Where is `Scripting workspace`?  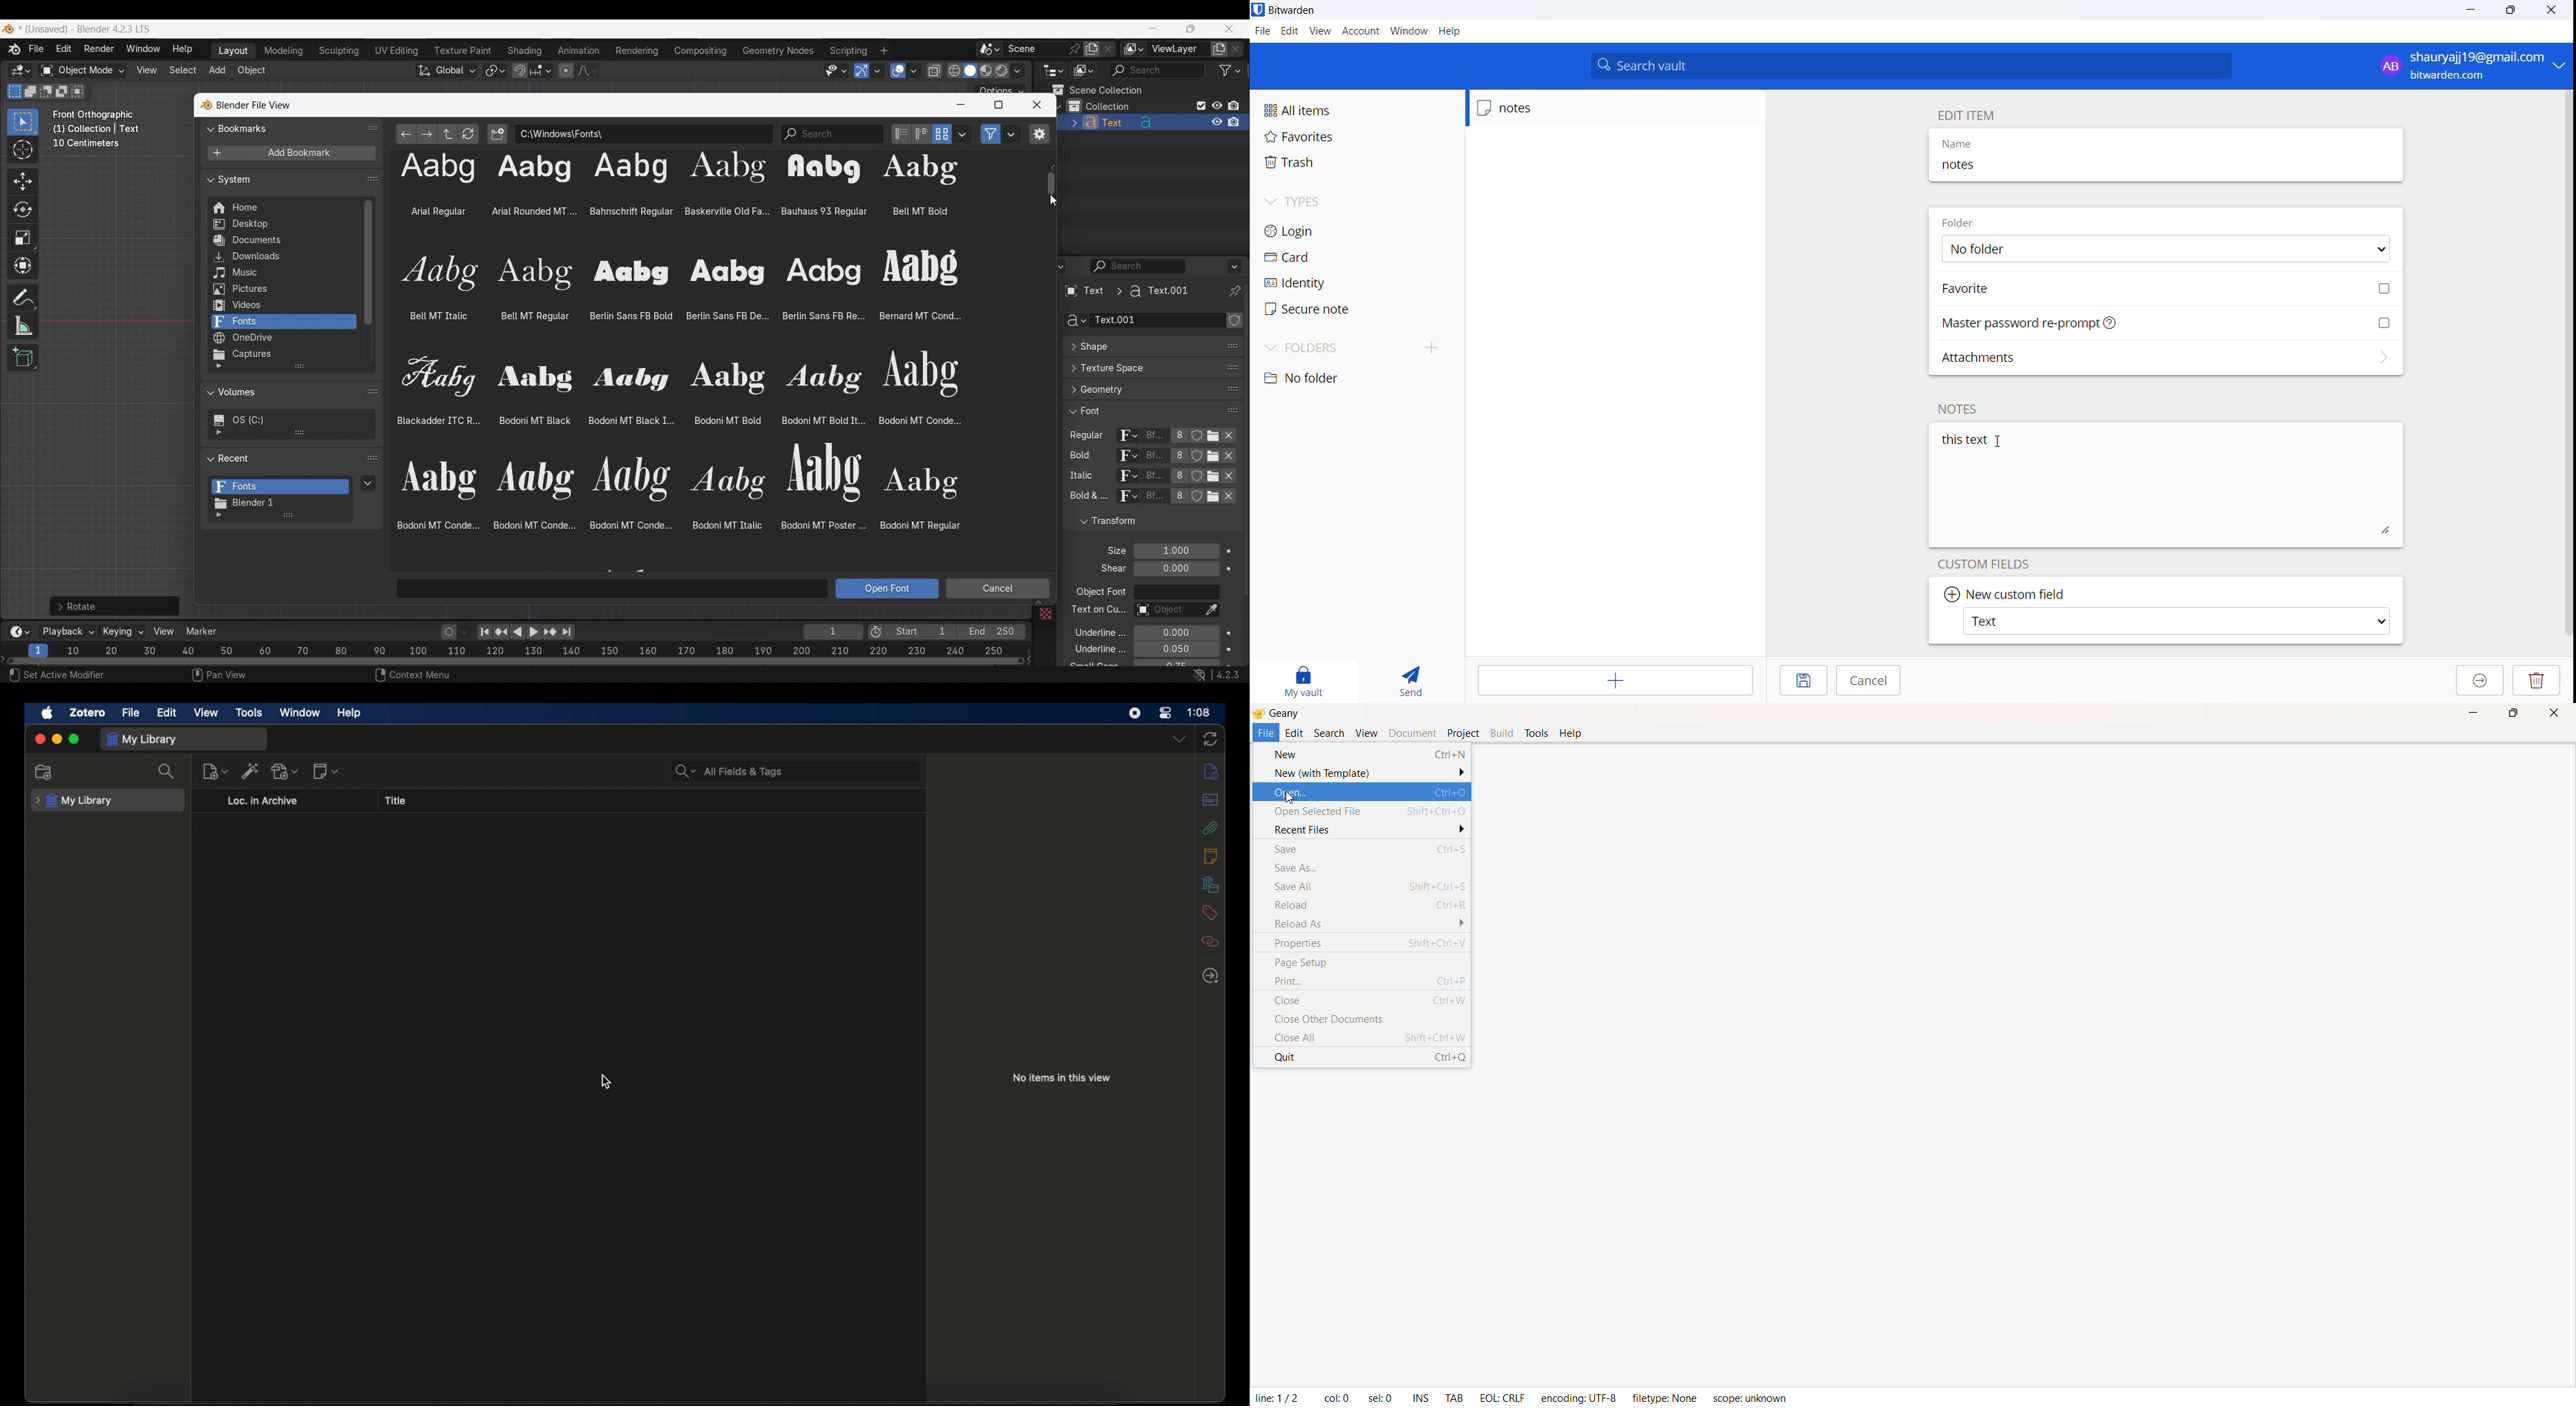
Scripting workspace is located at coordinates (847, 50).